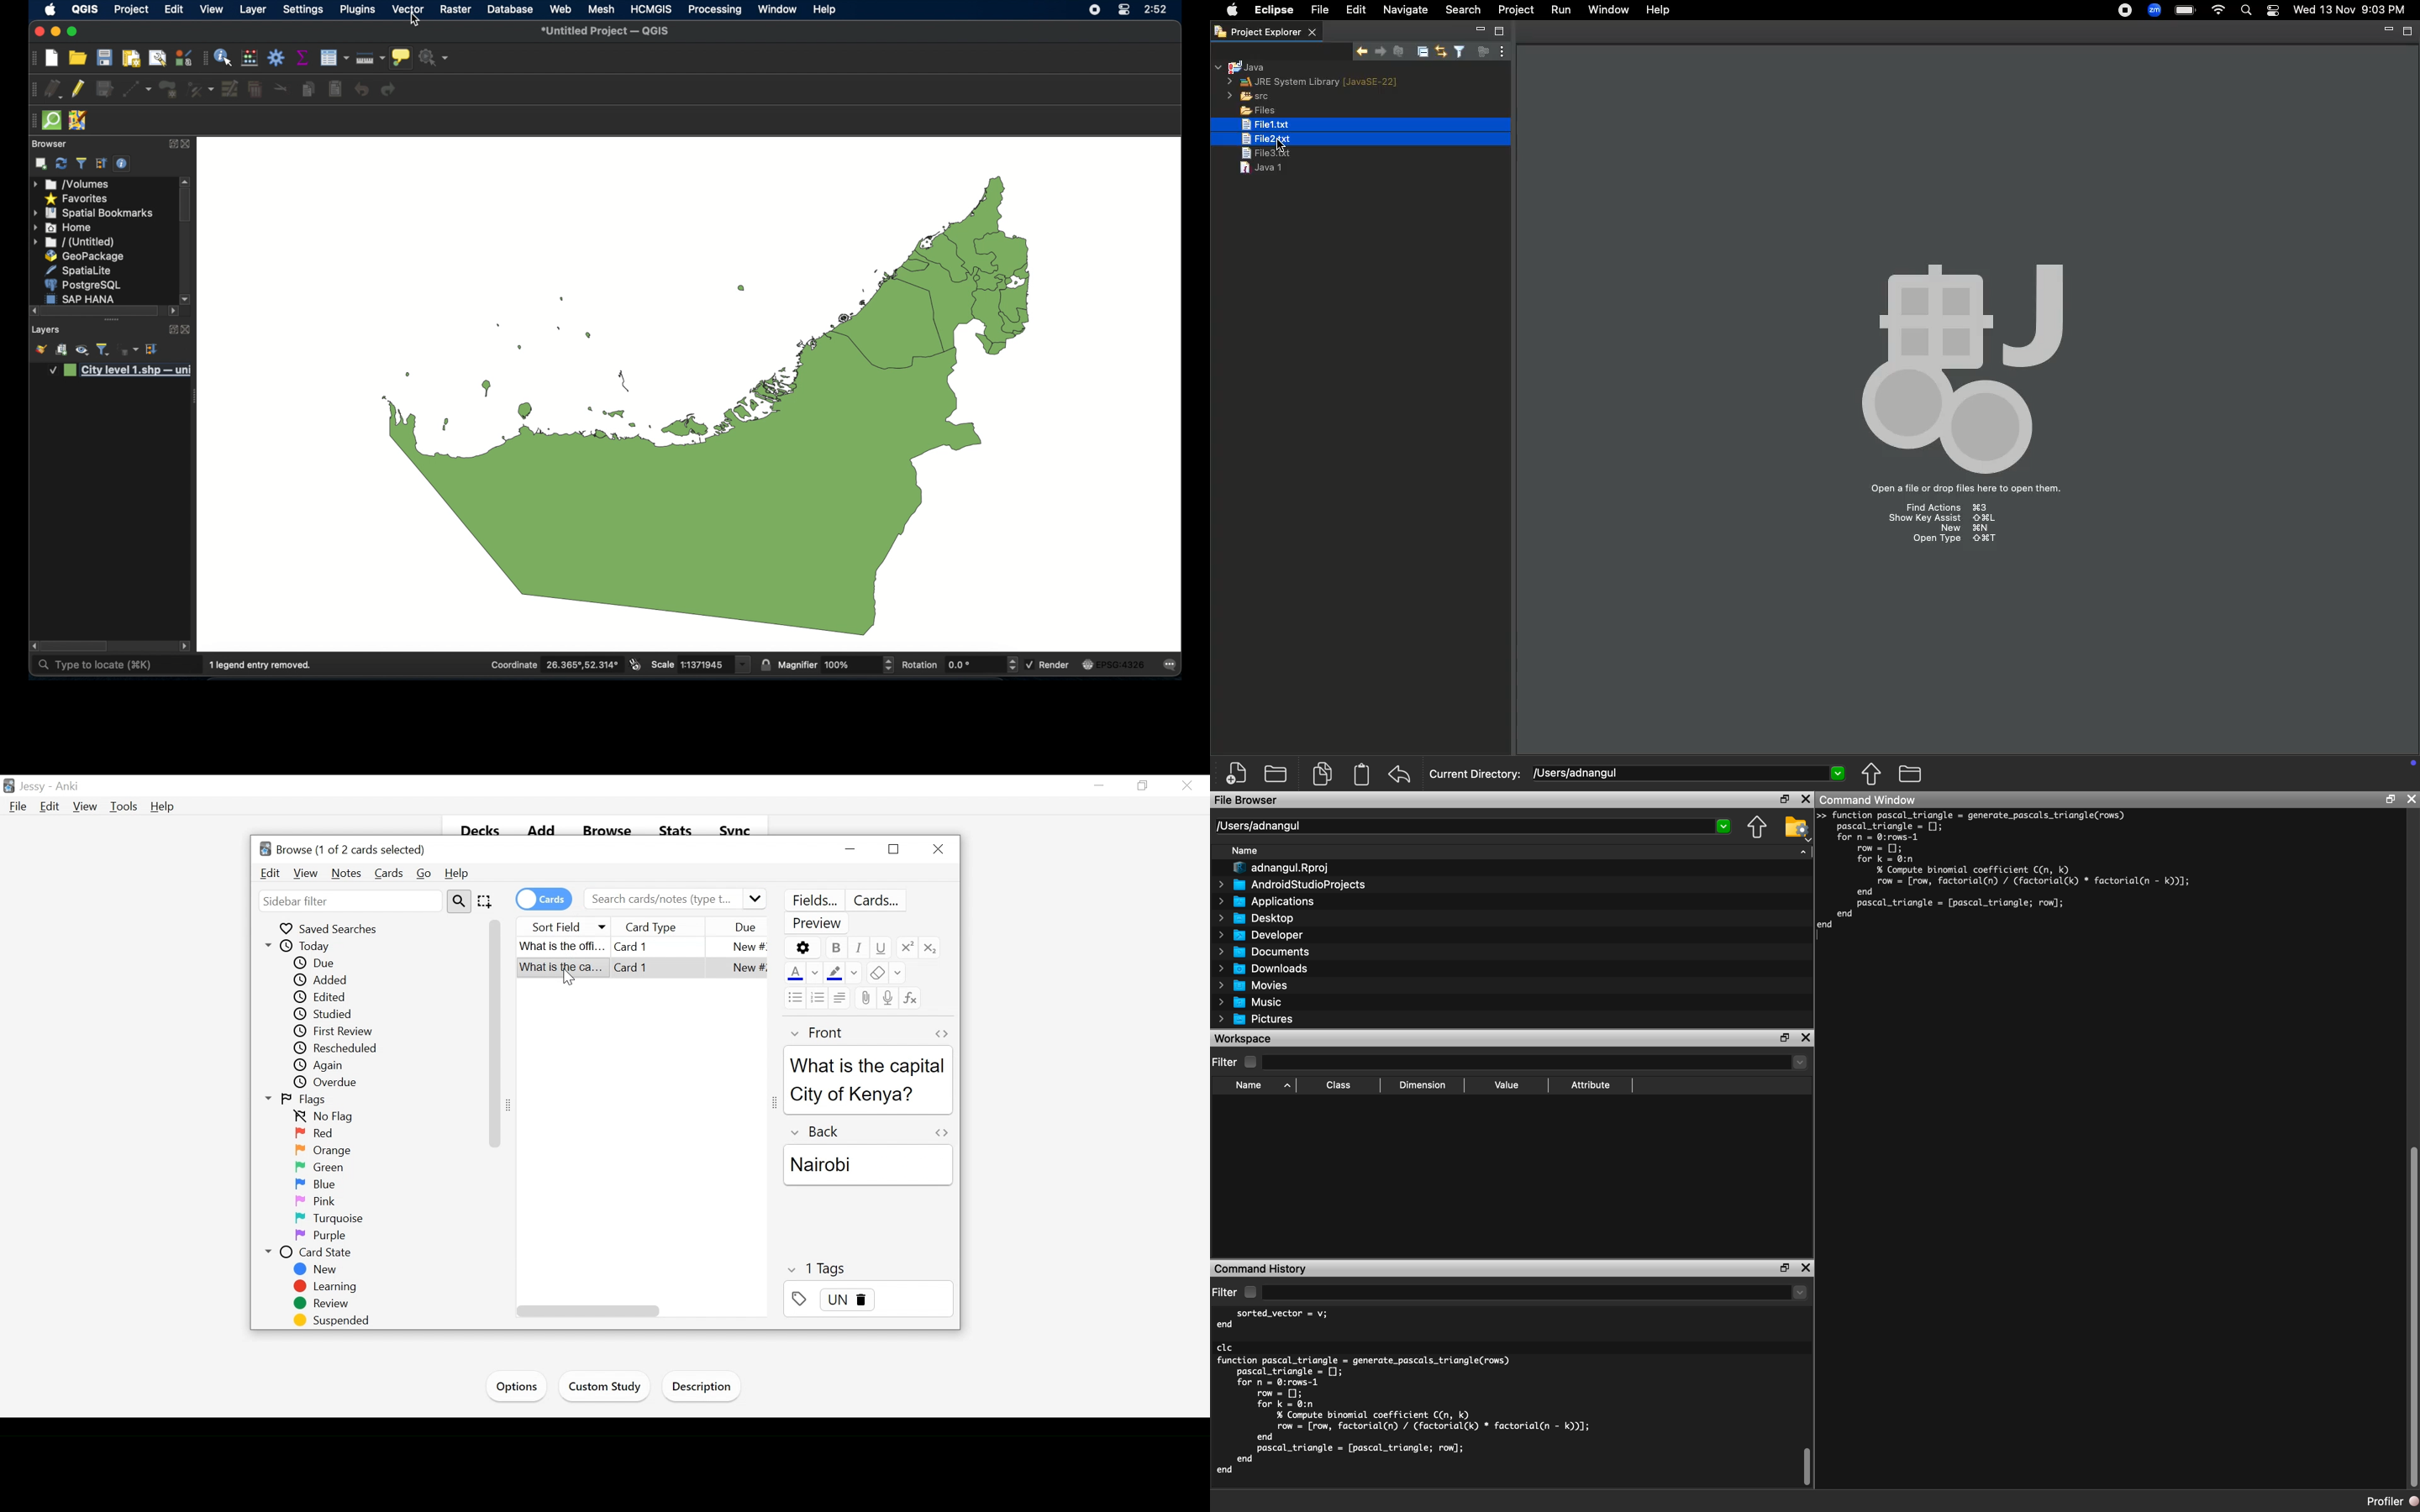  Describe the element at coordinates (669, 927) in the screenshot. I see `Card Type` at that location.